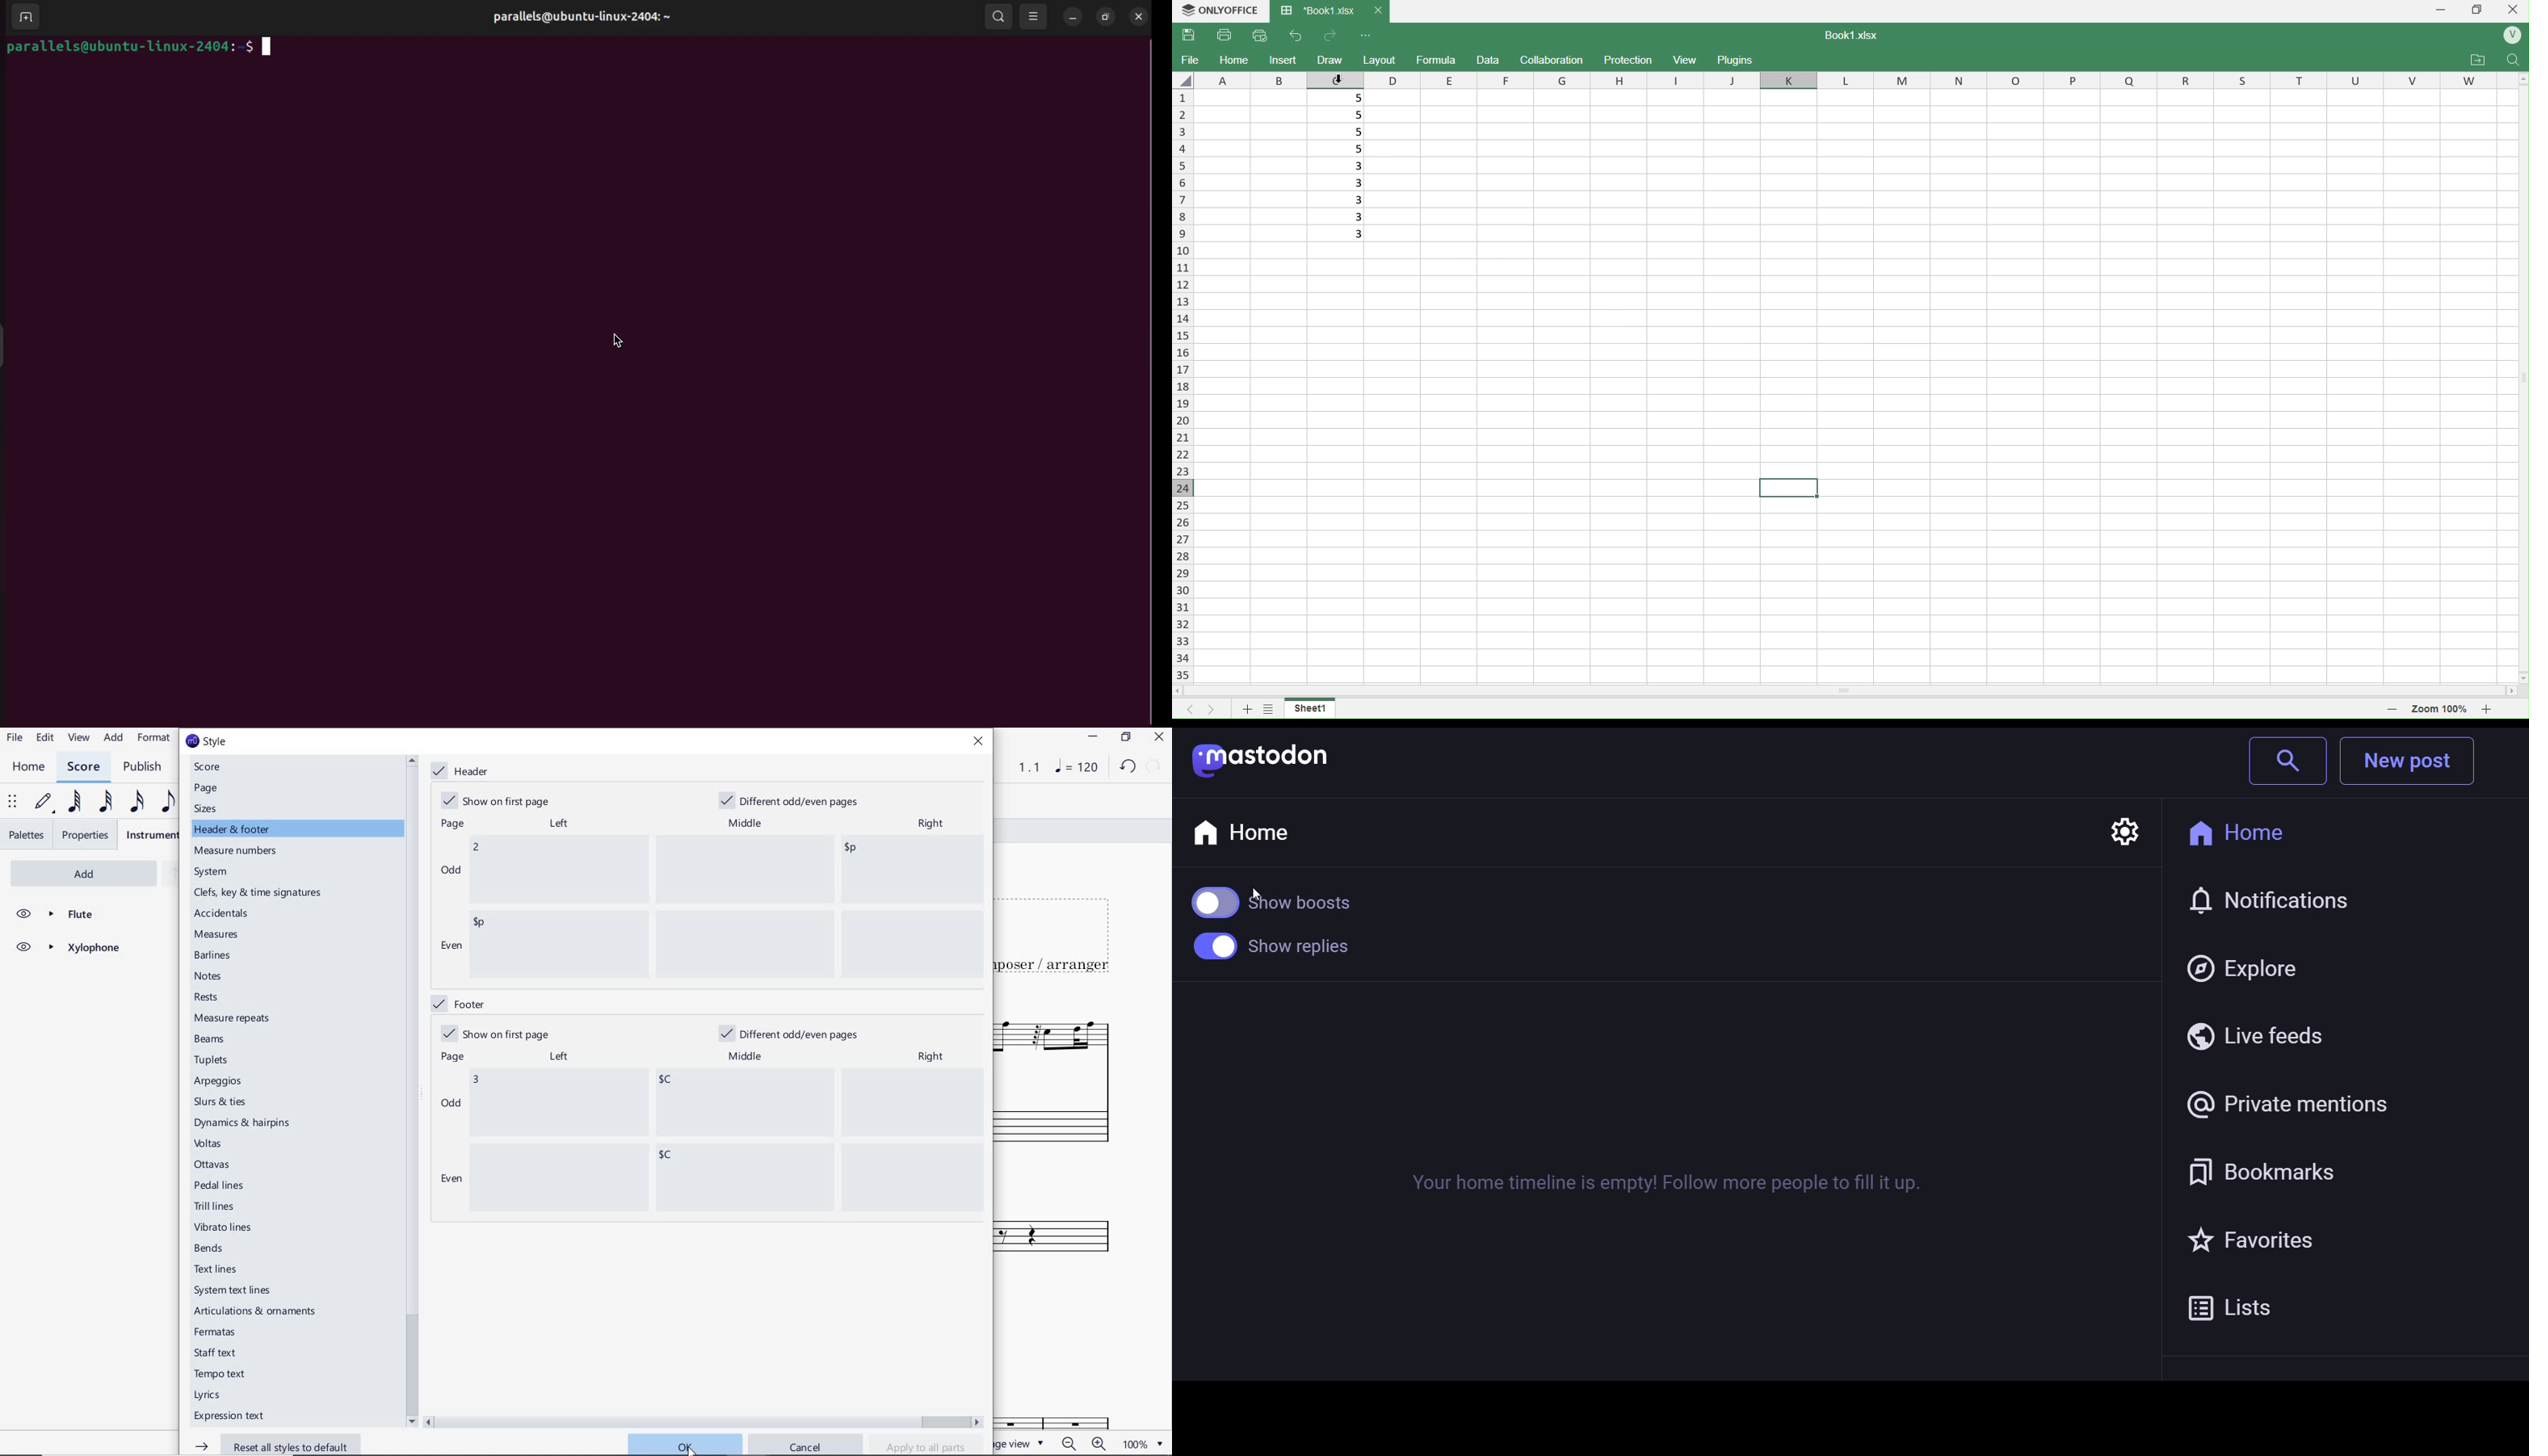 The height and width of the screenshot is (1456, 2548). Describe the element at coordinates (1337, 181) in the screenshot. I see `3` at that location.